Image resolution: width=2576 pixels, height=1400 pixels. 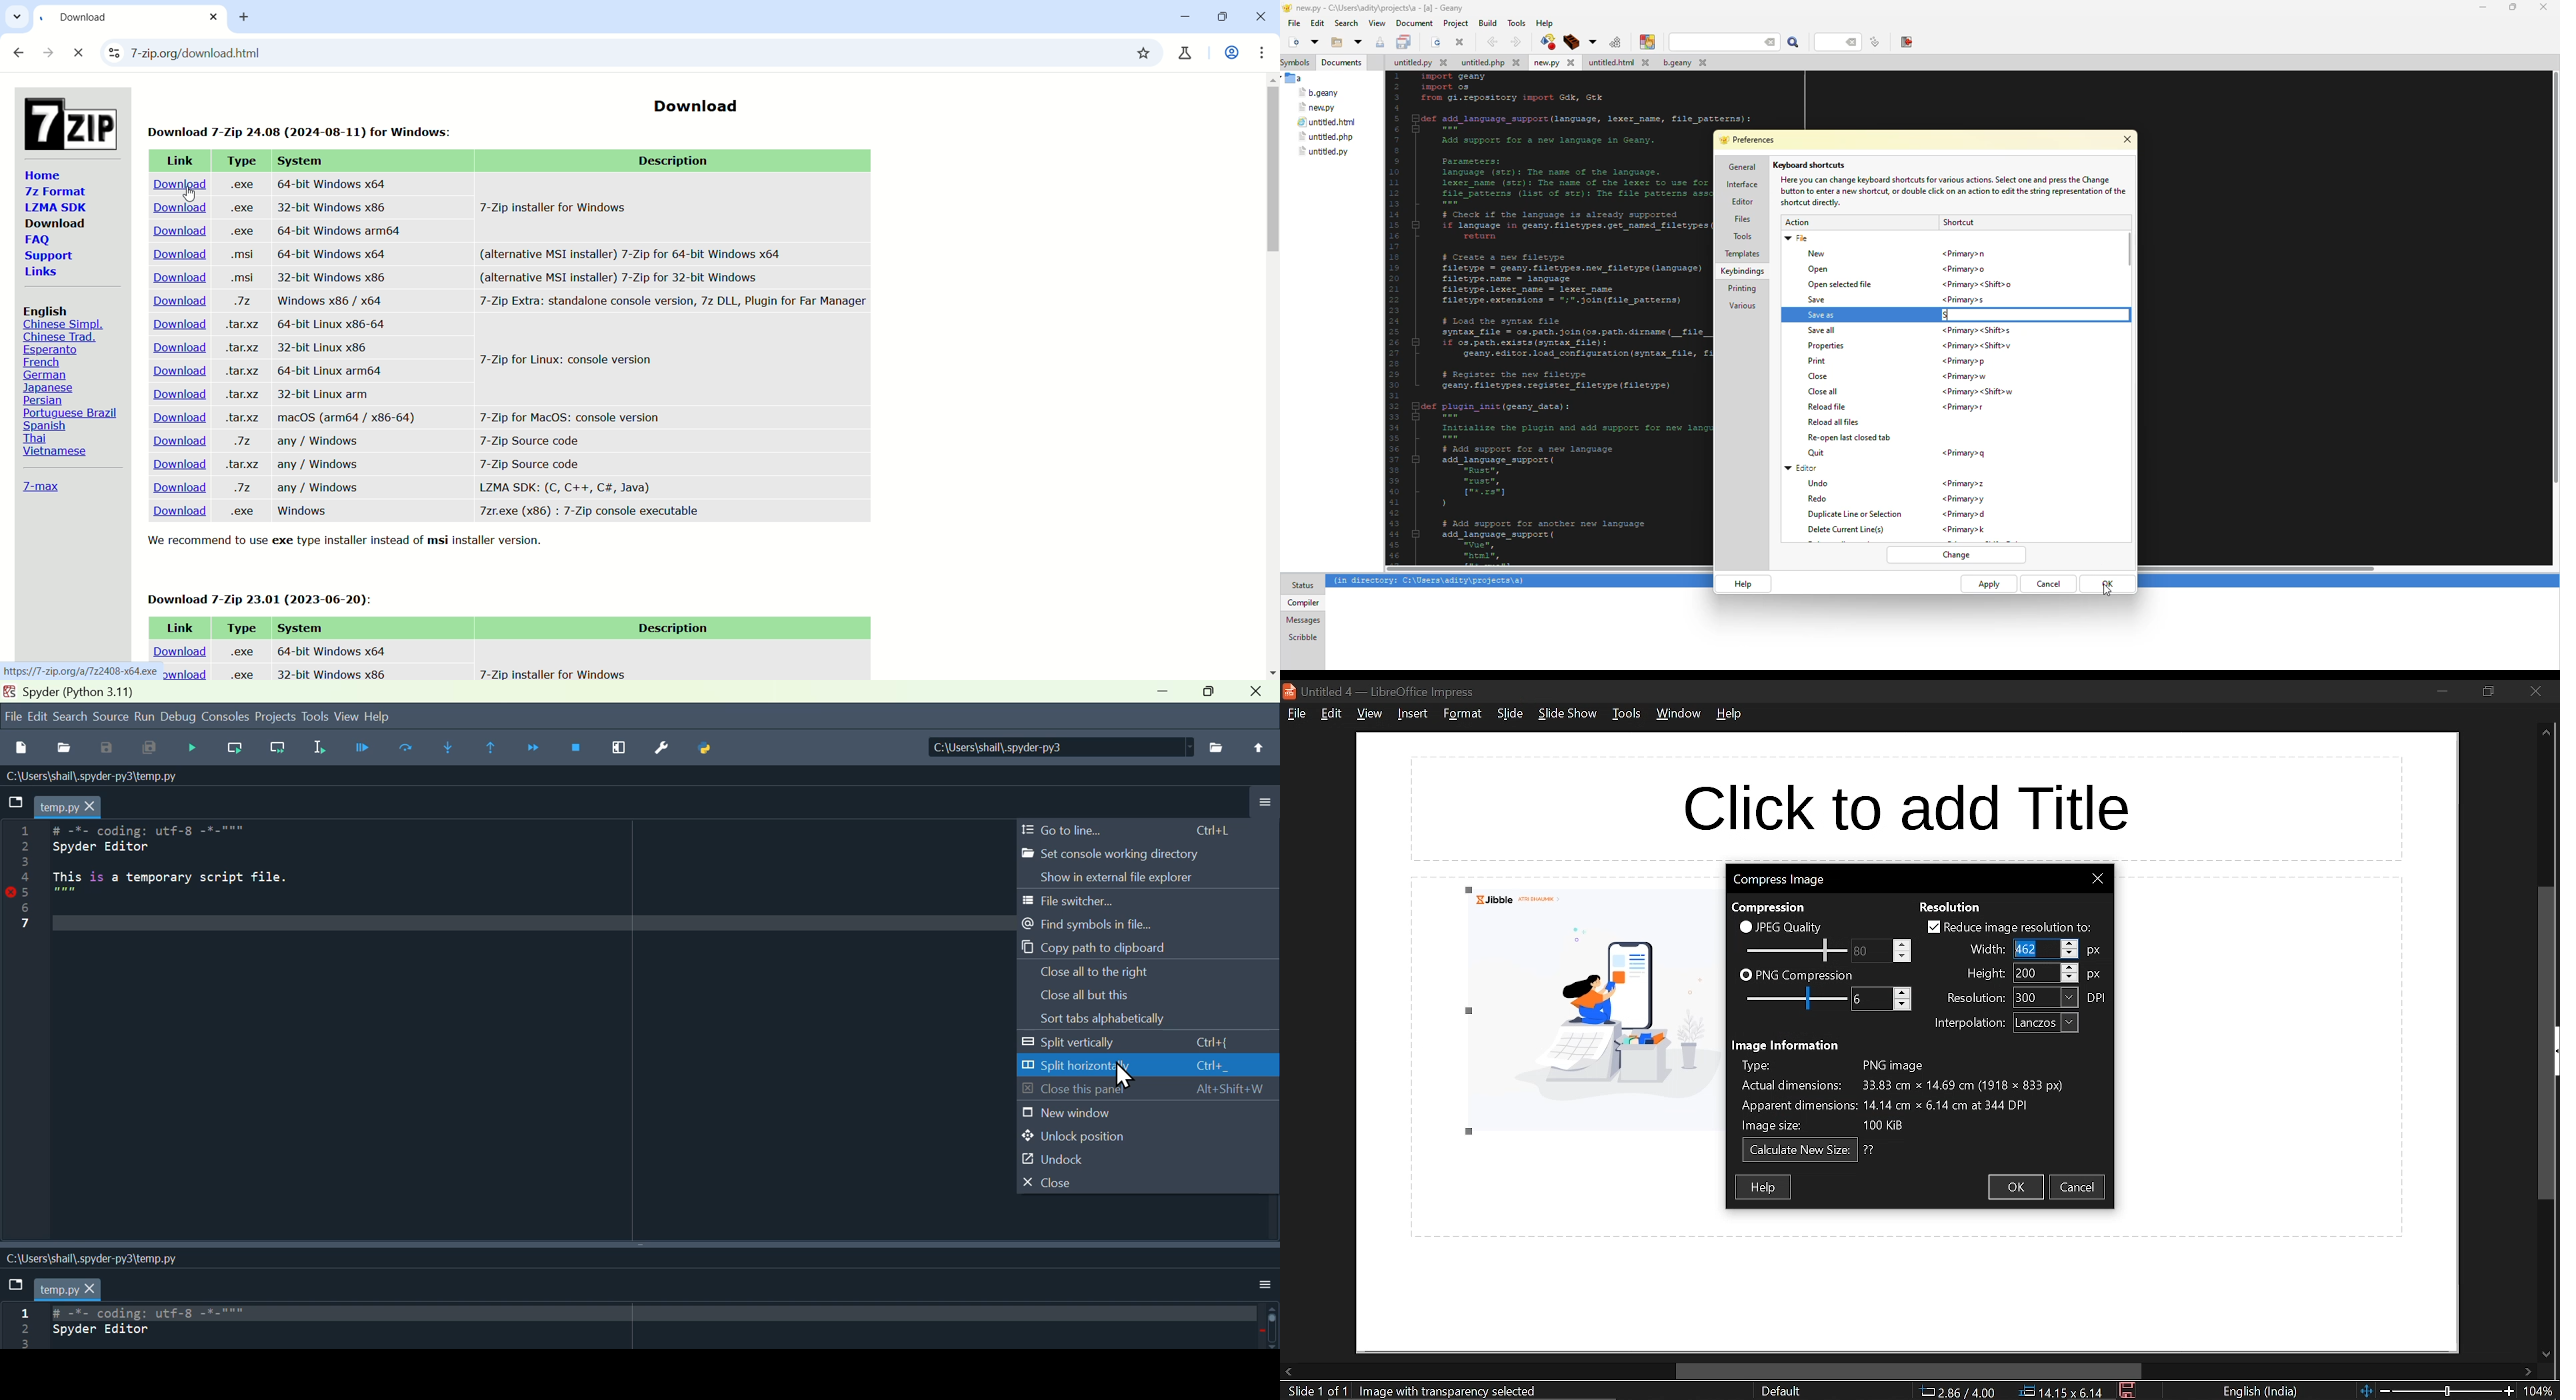 What do you see at coordinates (693, 101) in the screenshot?
I see `Download` at bounding box center [693, 101].